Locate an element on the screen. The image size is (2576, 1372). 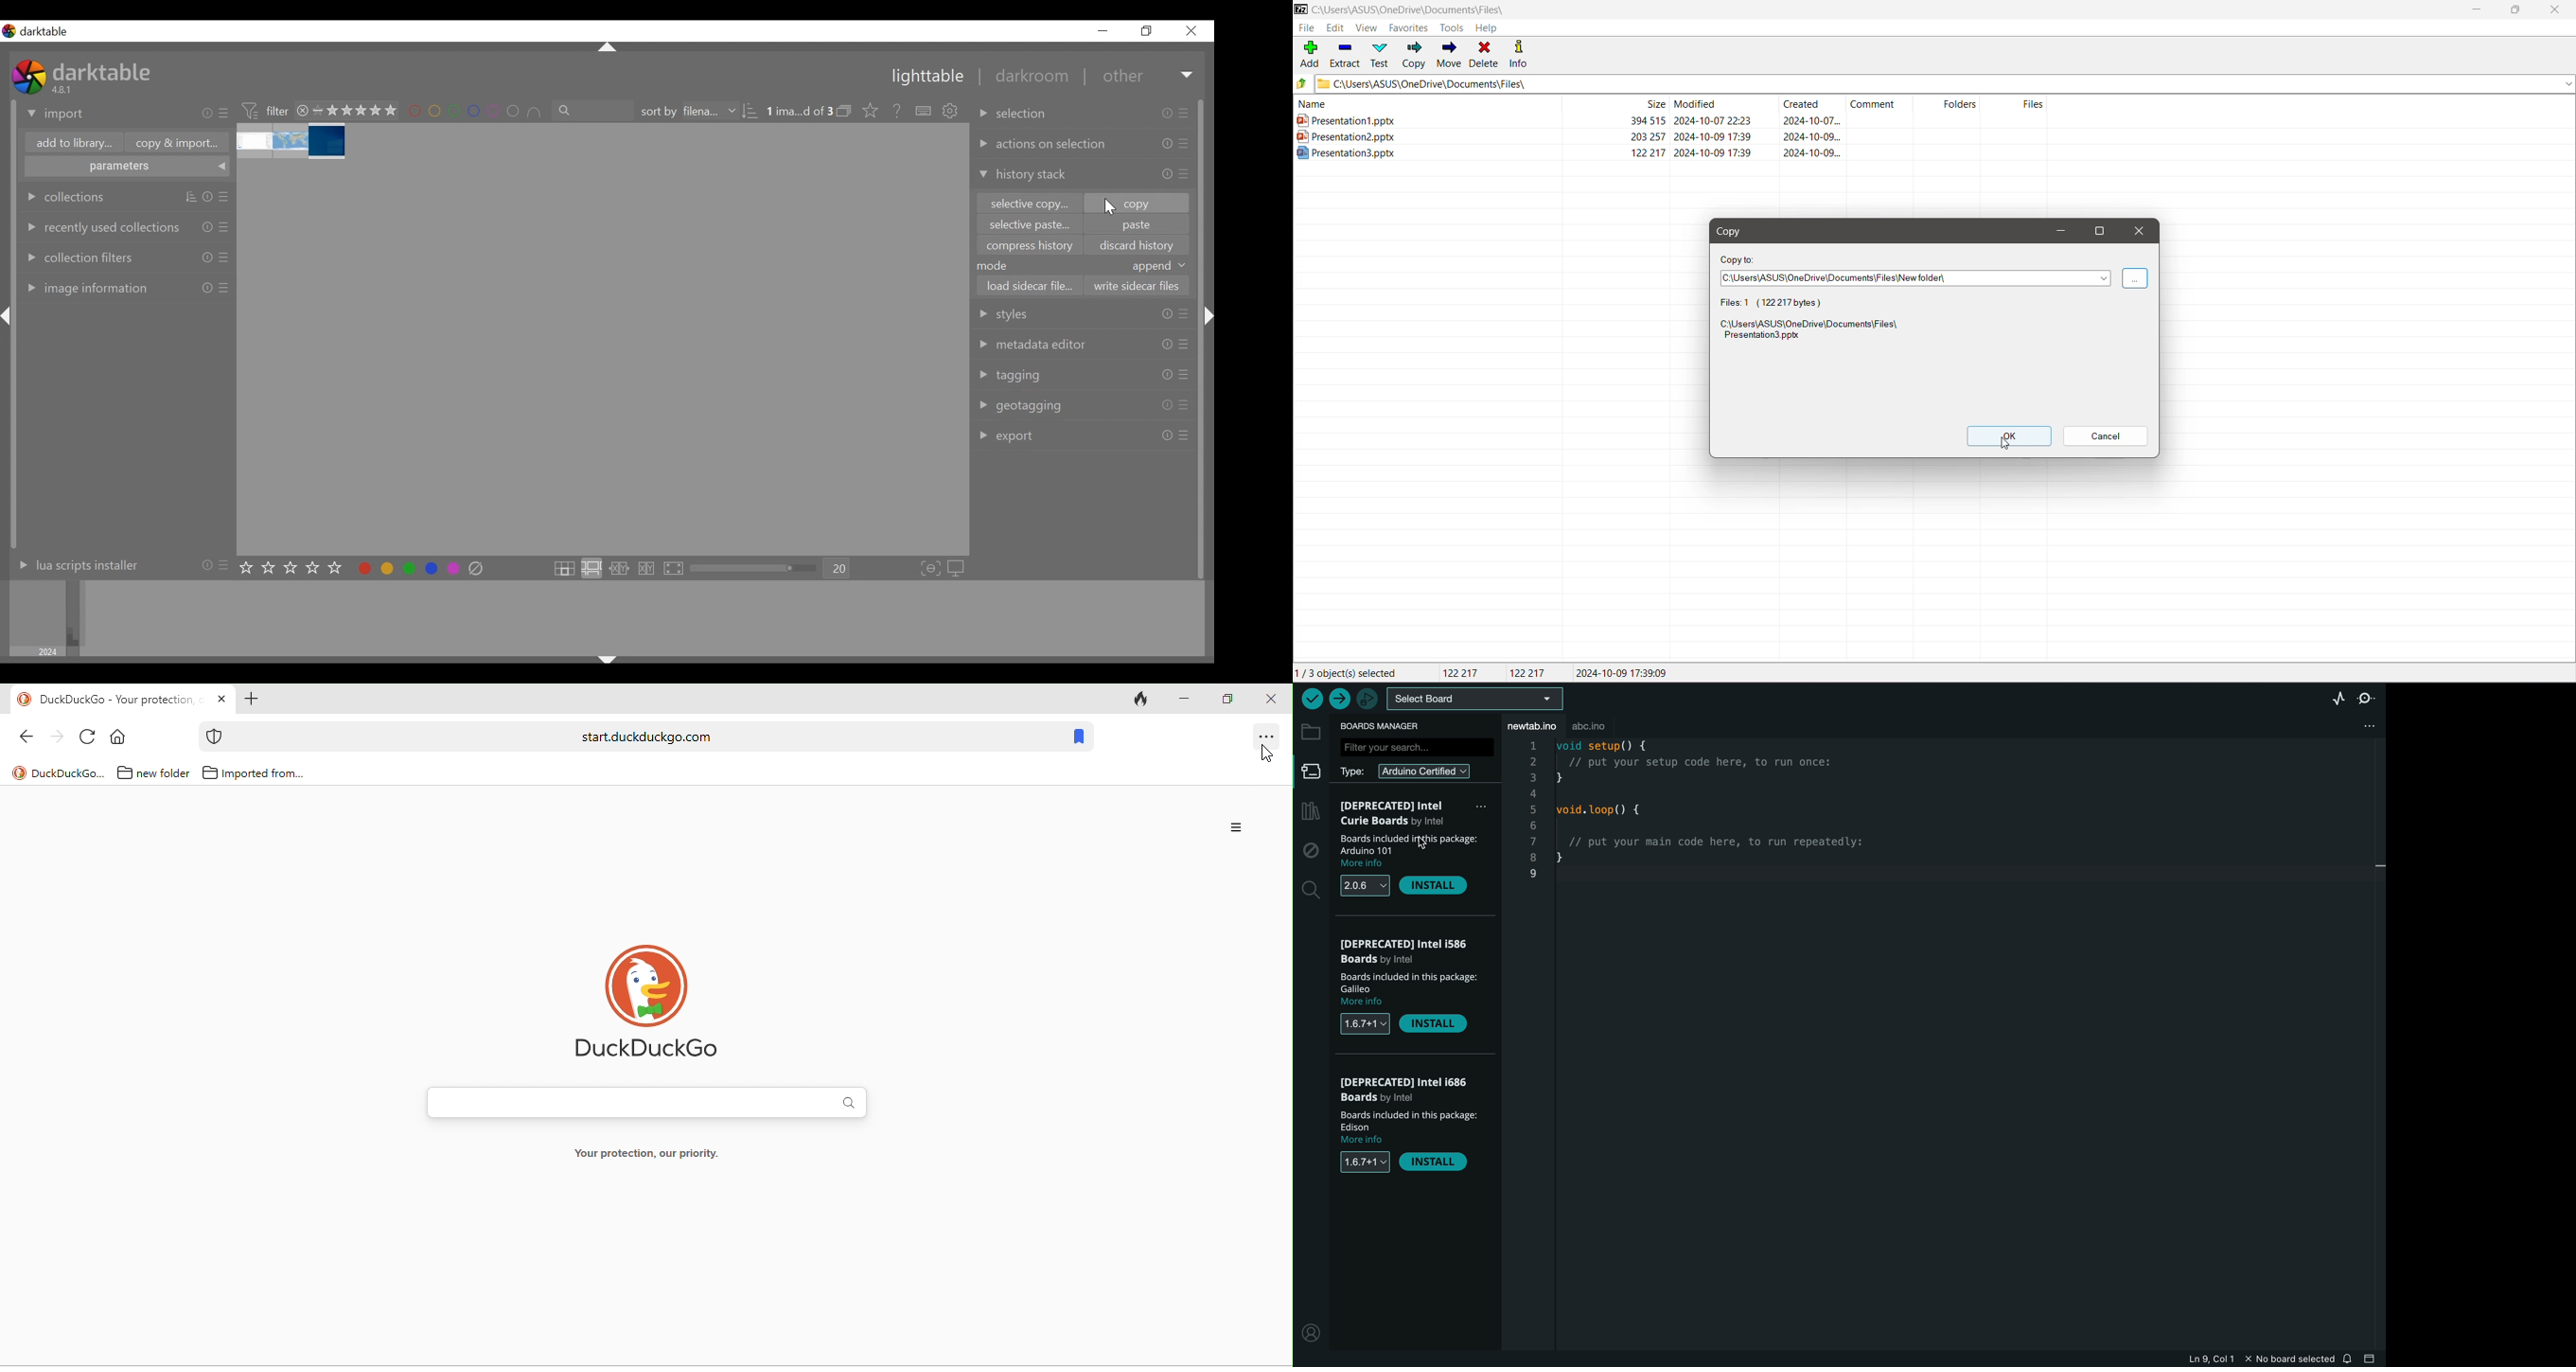
info is located at coordinates (1167, 376).